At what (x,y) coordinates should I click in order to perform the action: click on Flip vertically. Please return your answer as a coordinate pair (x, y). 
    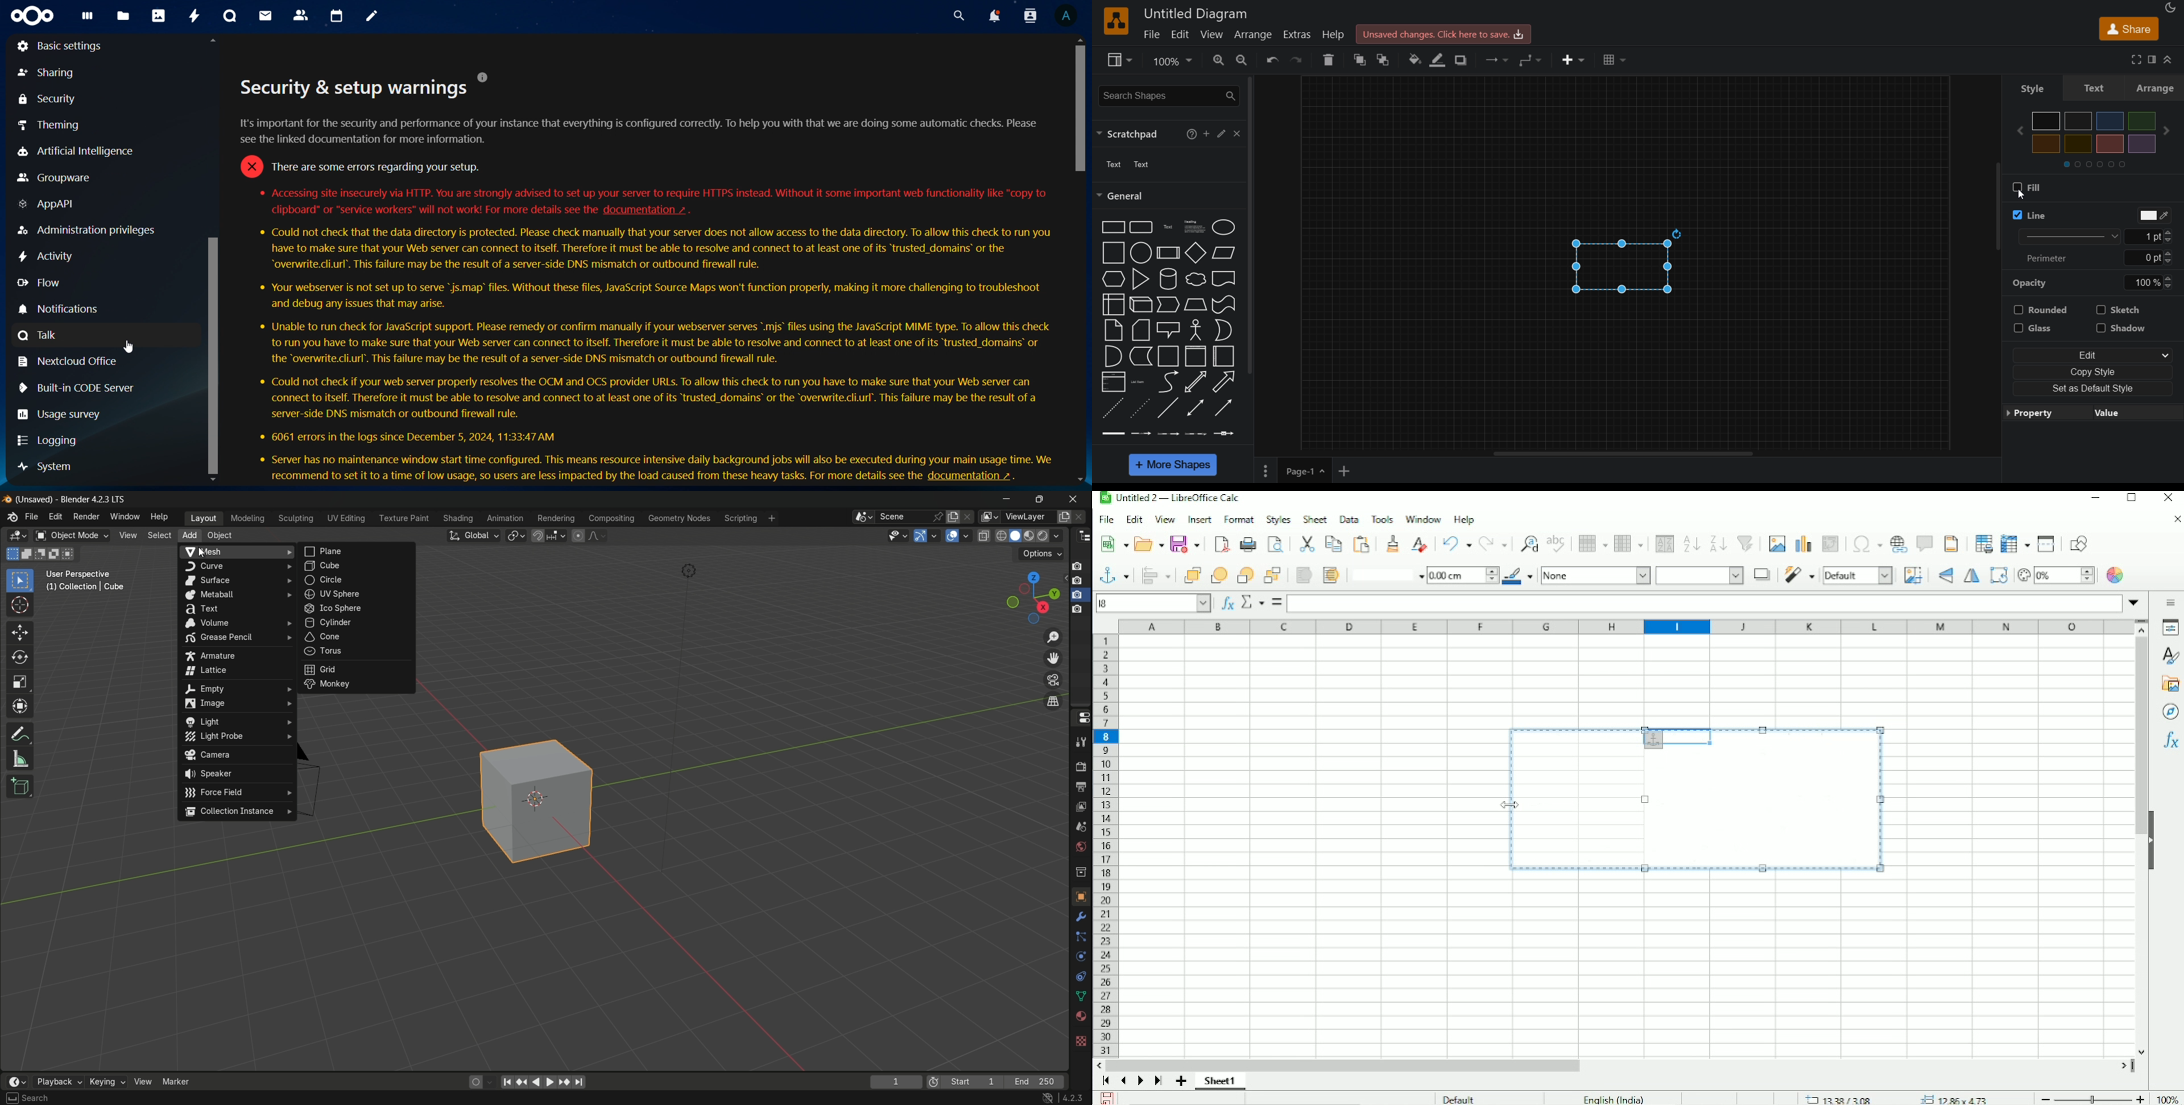
    Looking at the image, I should click on (1943, 576).